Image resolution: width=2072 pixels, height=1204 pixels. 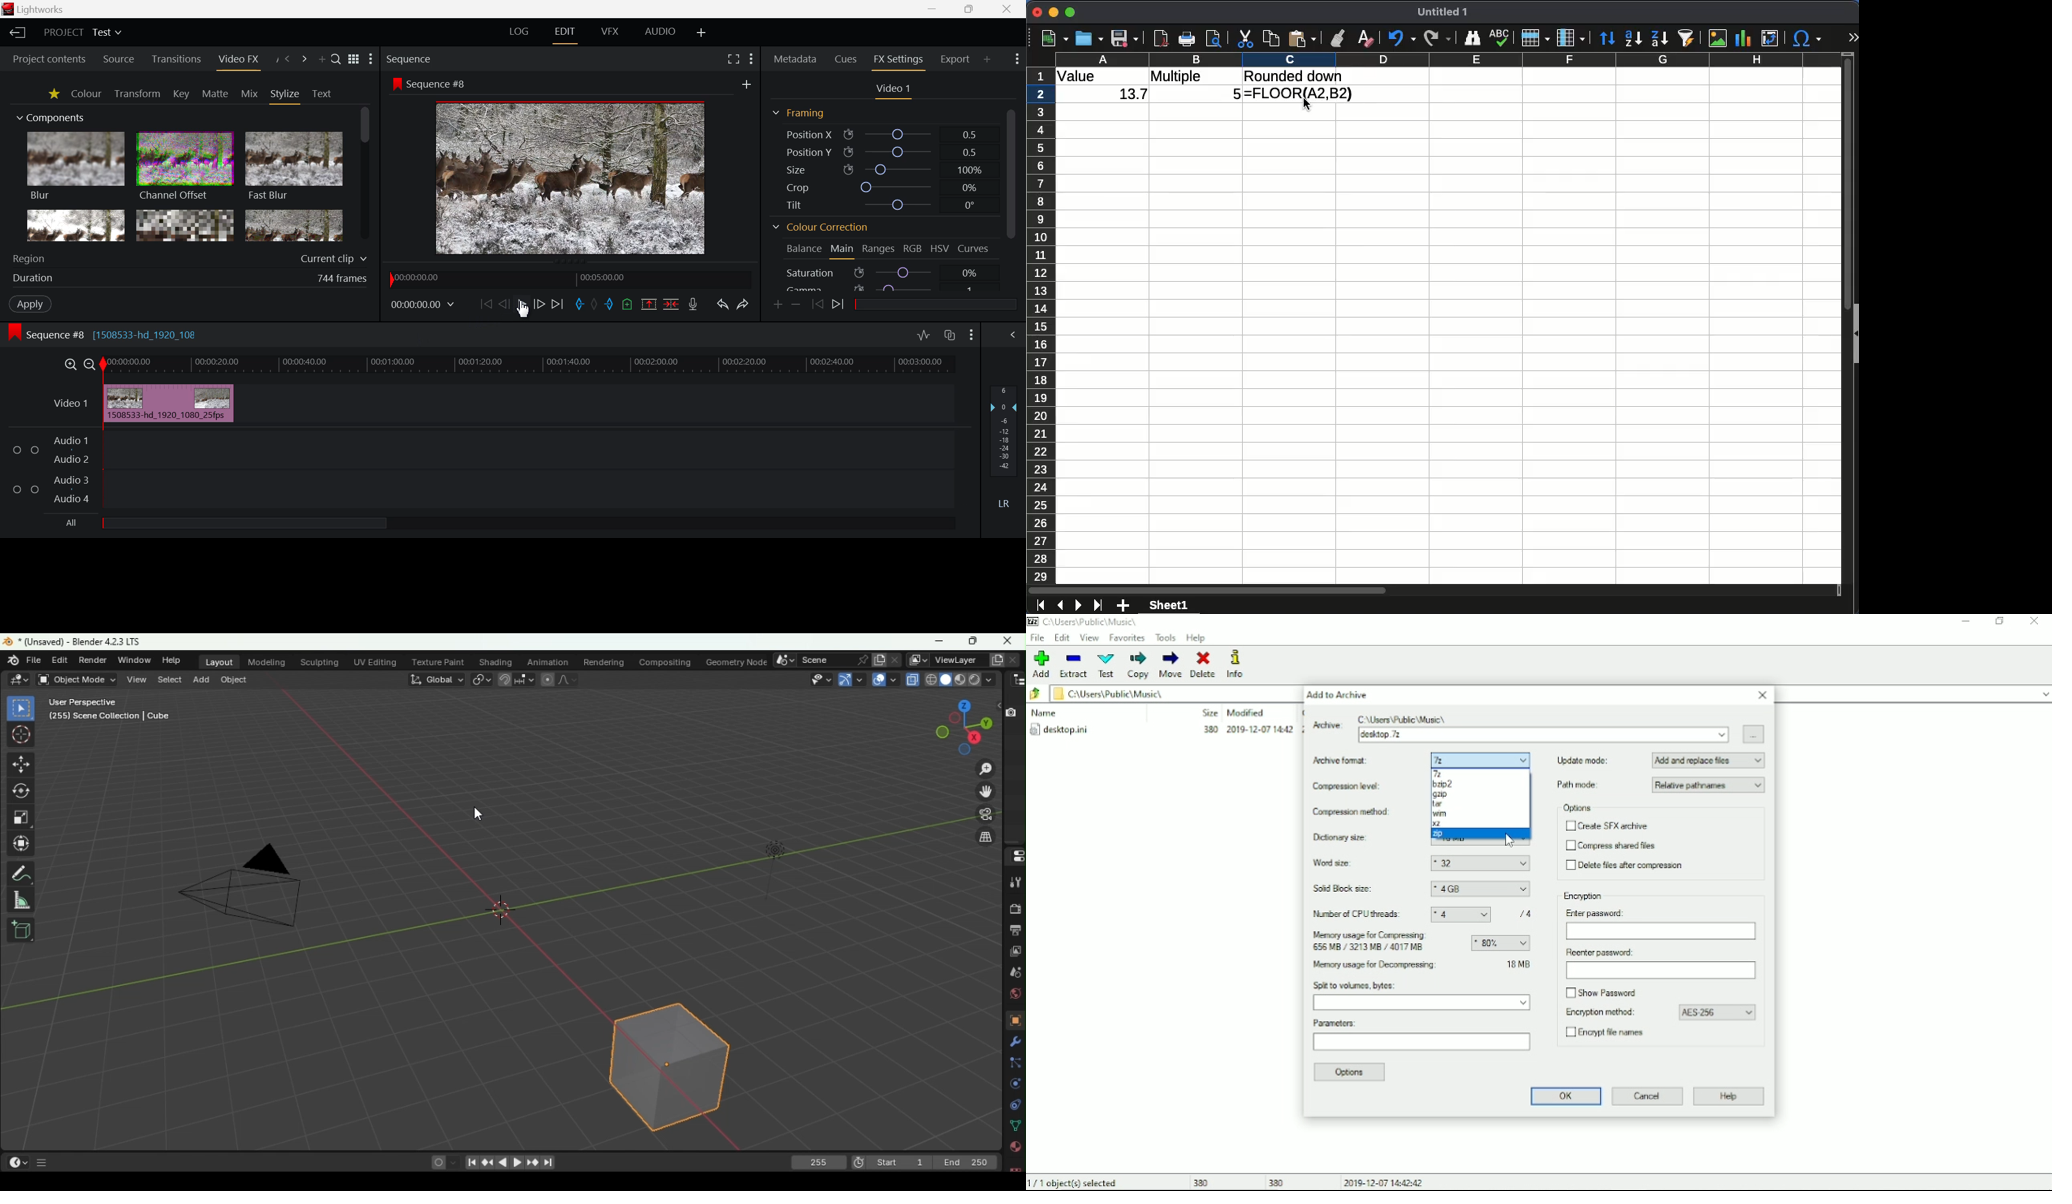 I want to click on Back, so click(x=1035, y=695).